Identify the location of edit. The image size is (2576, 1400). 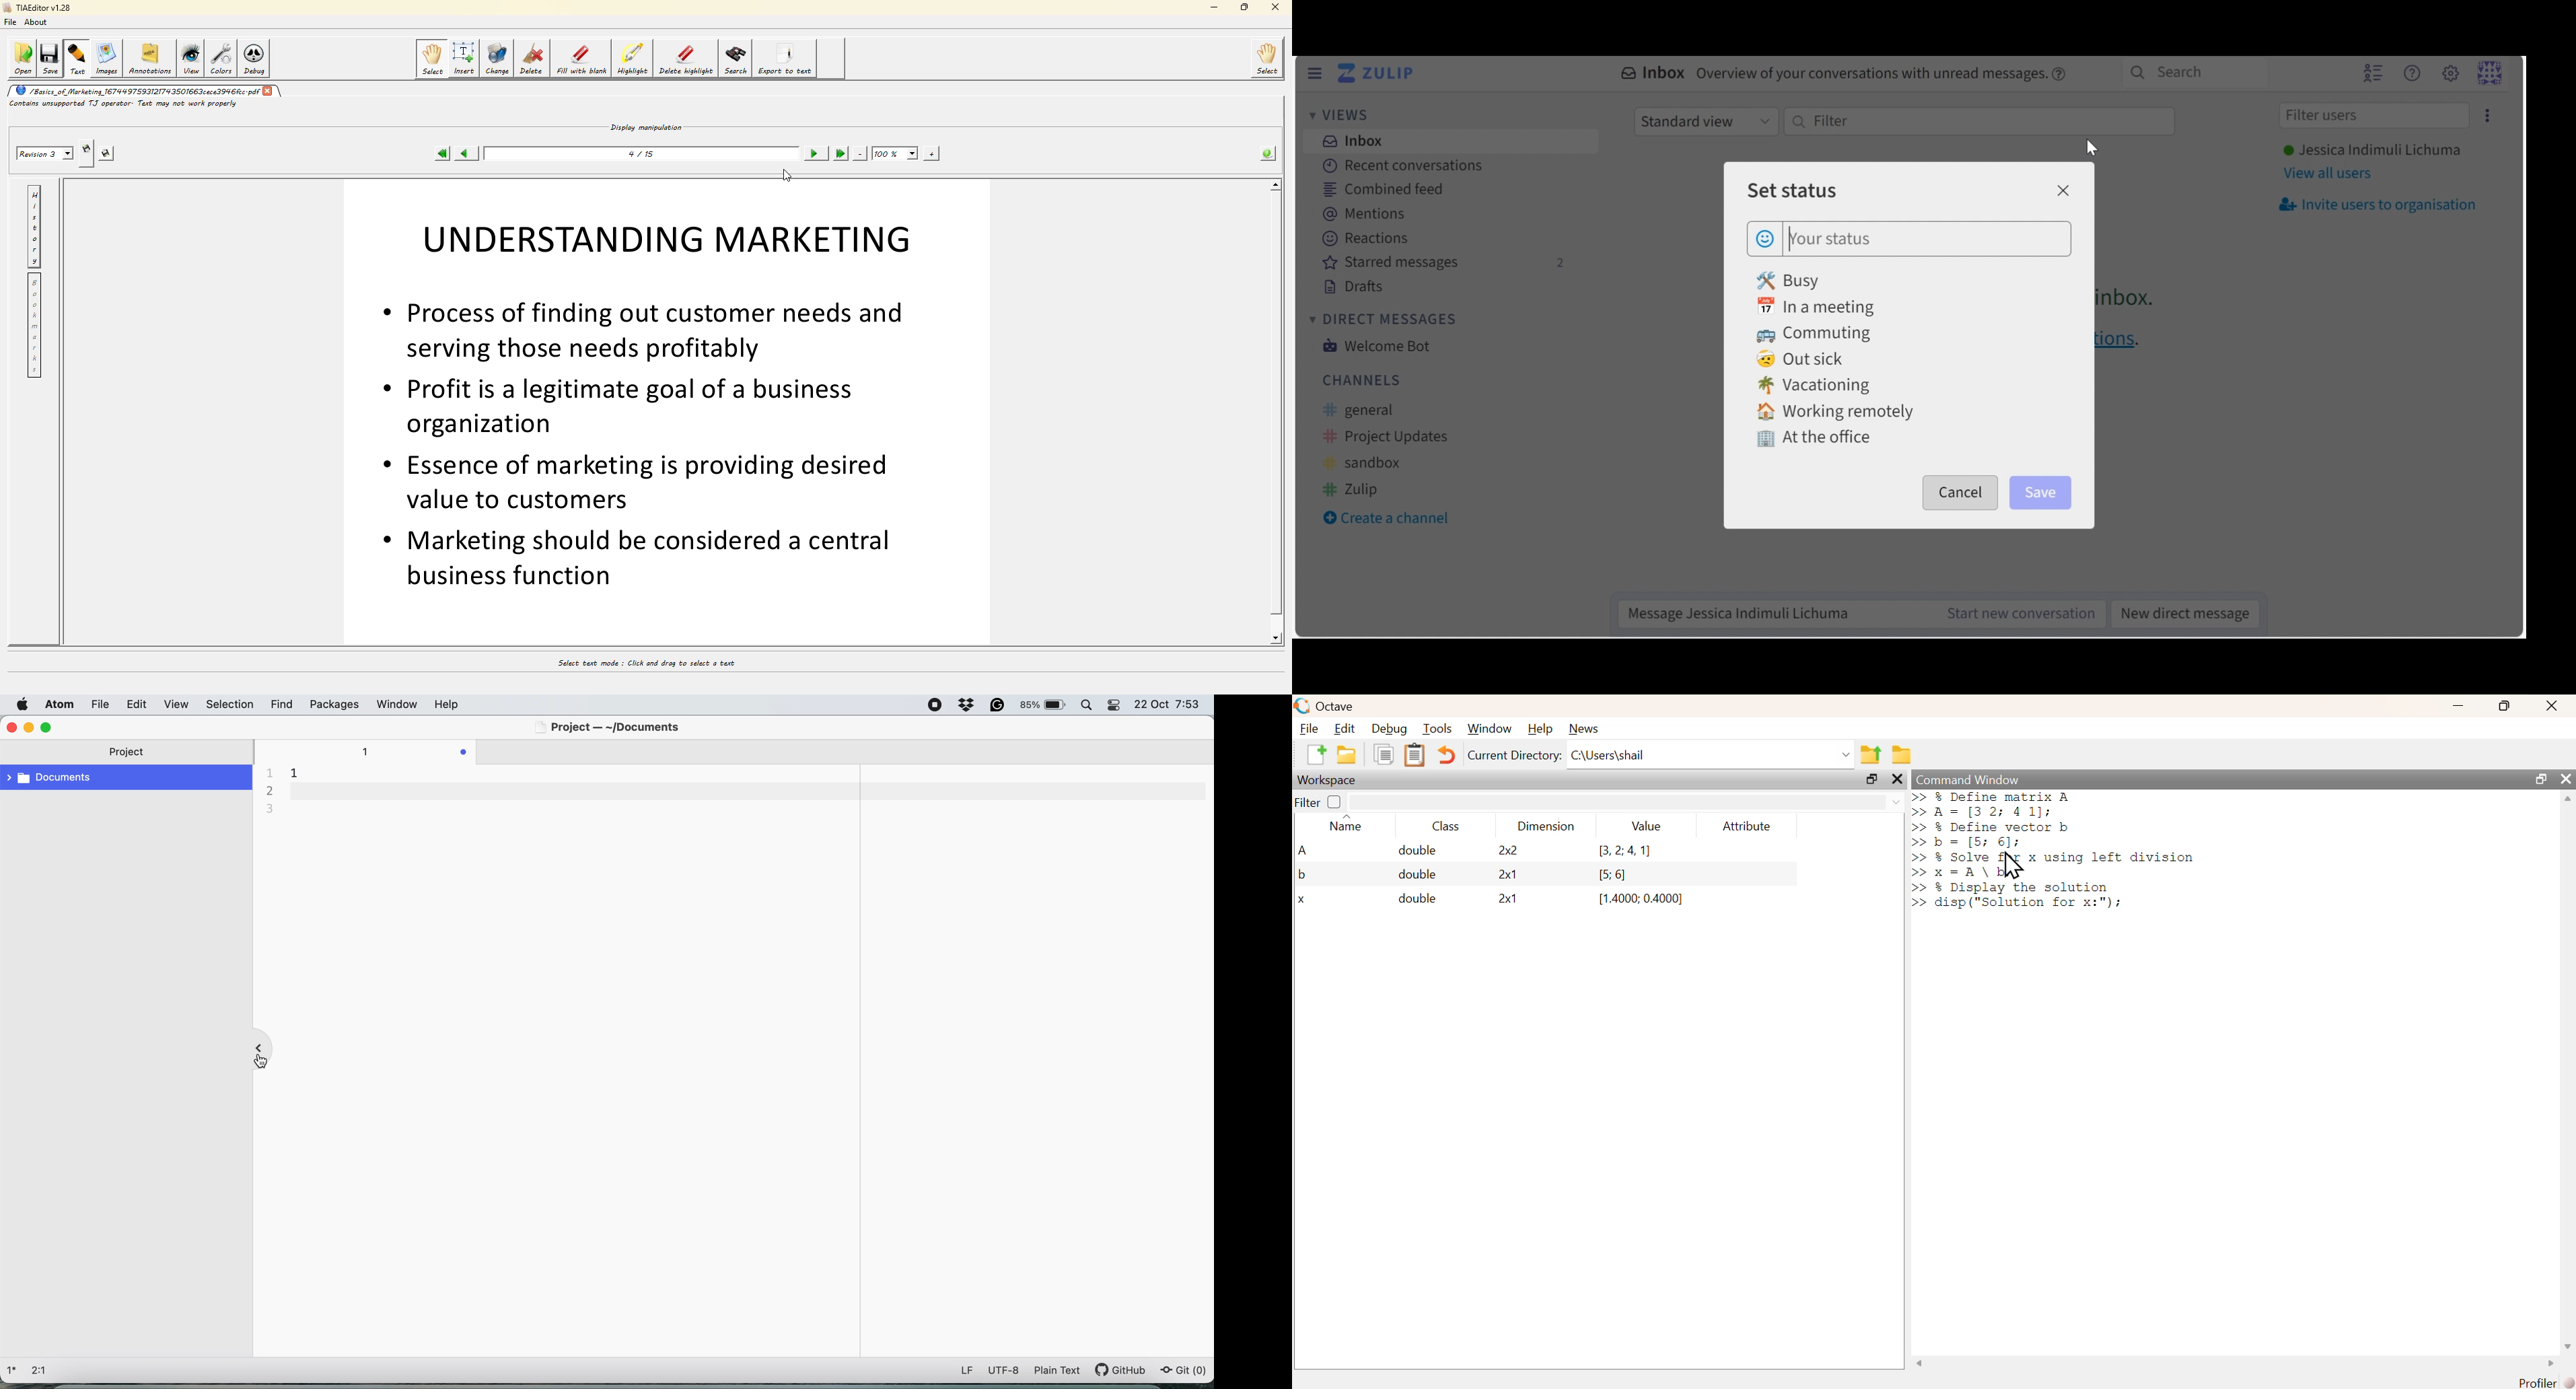
(136, 705).